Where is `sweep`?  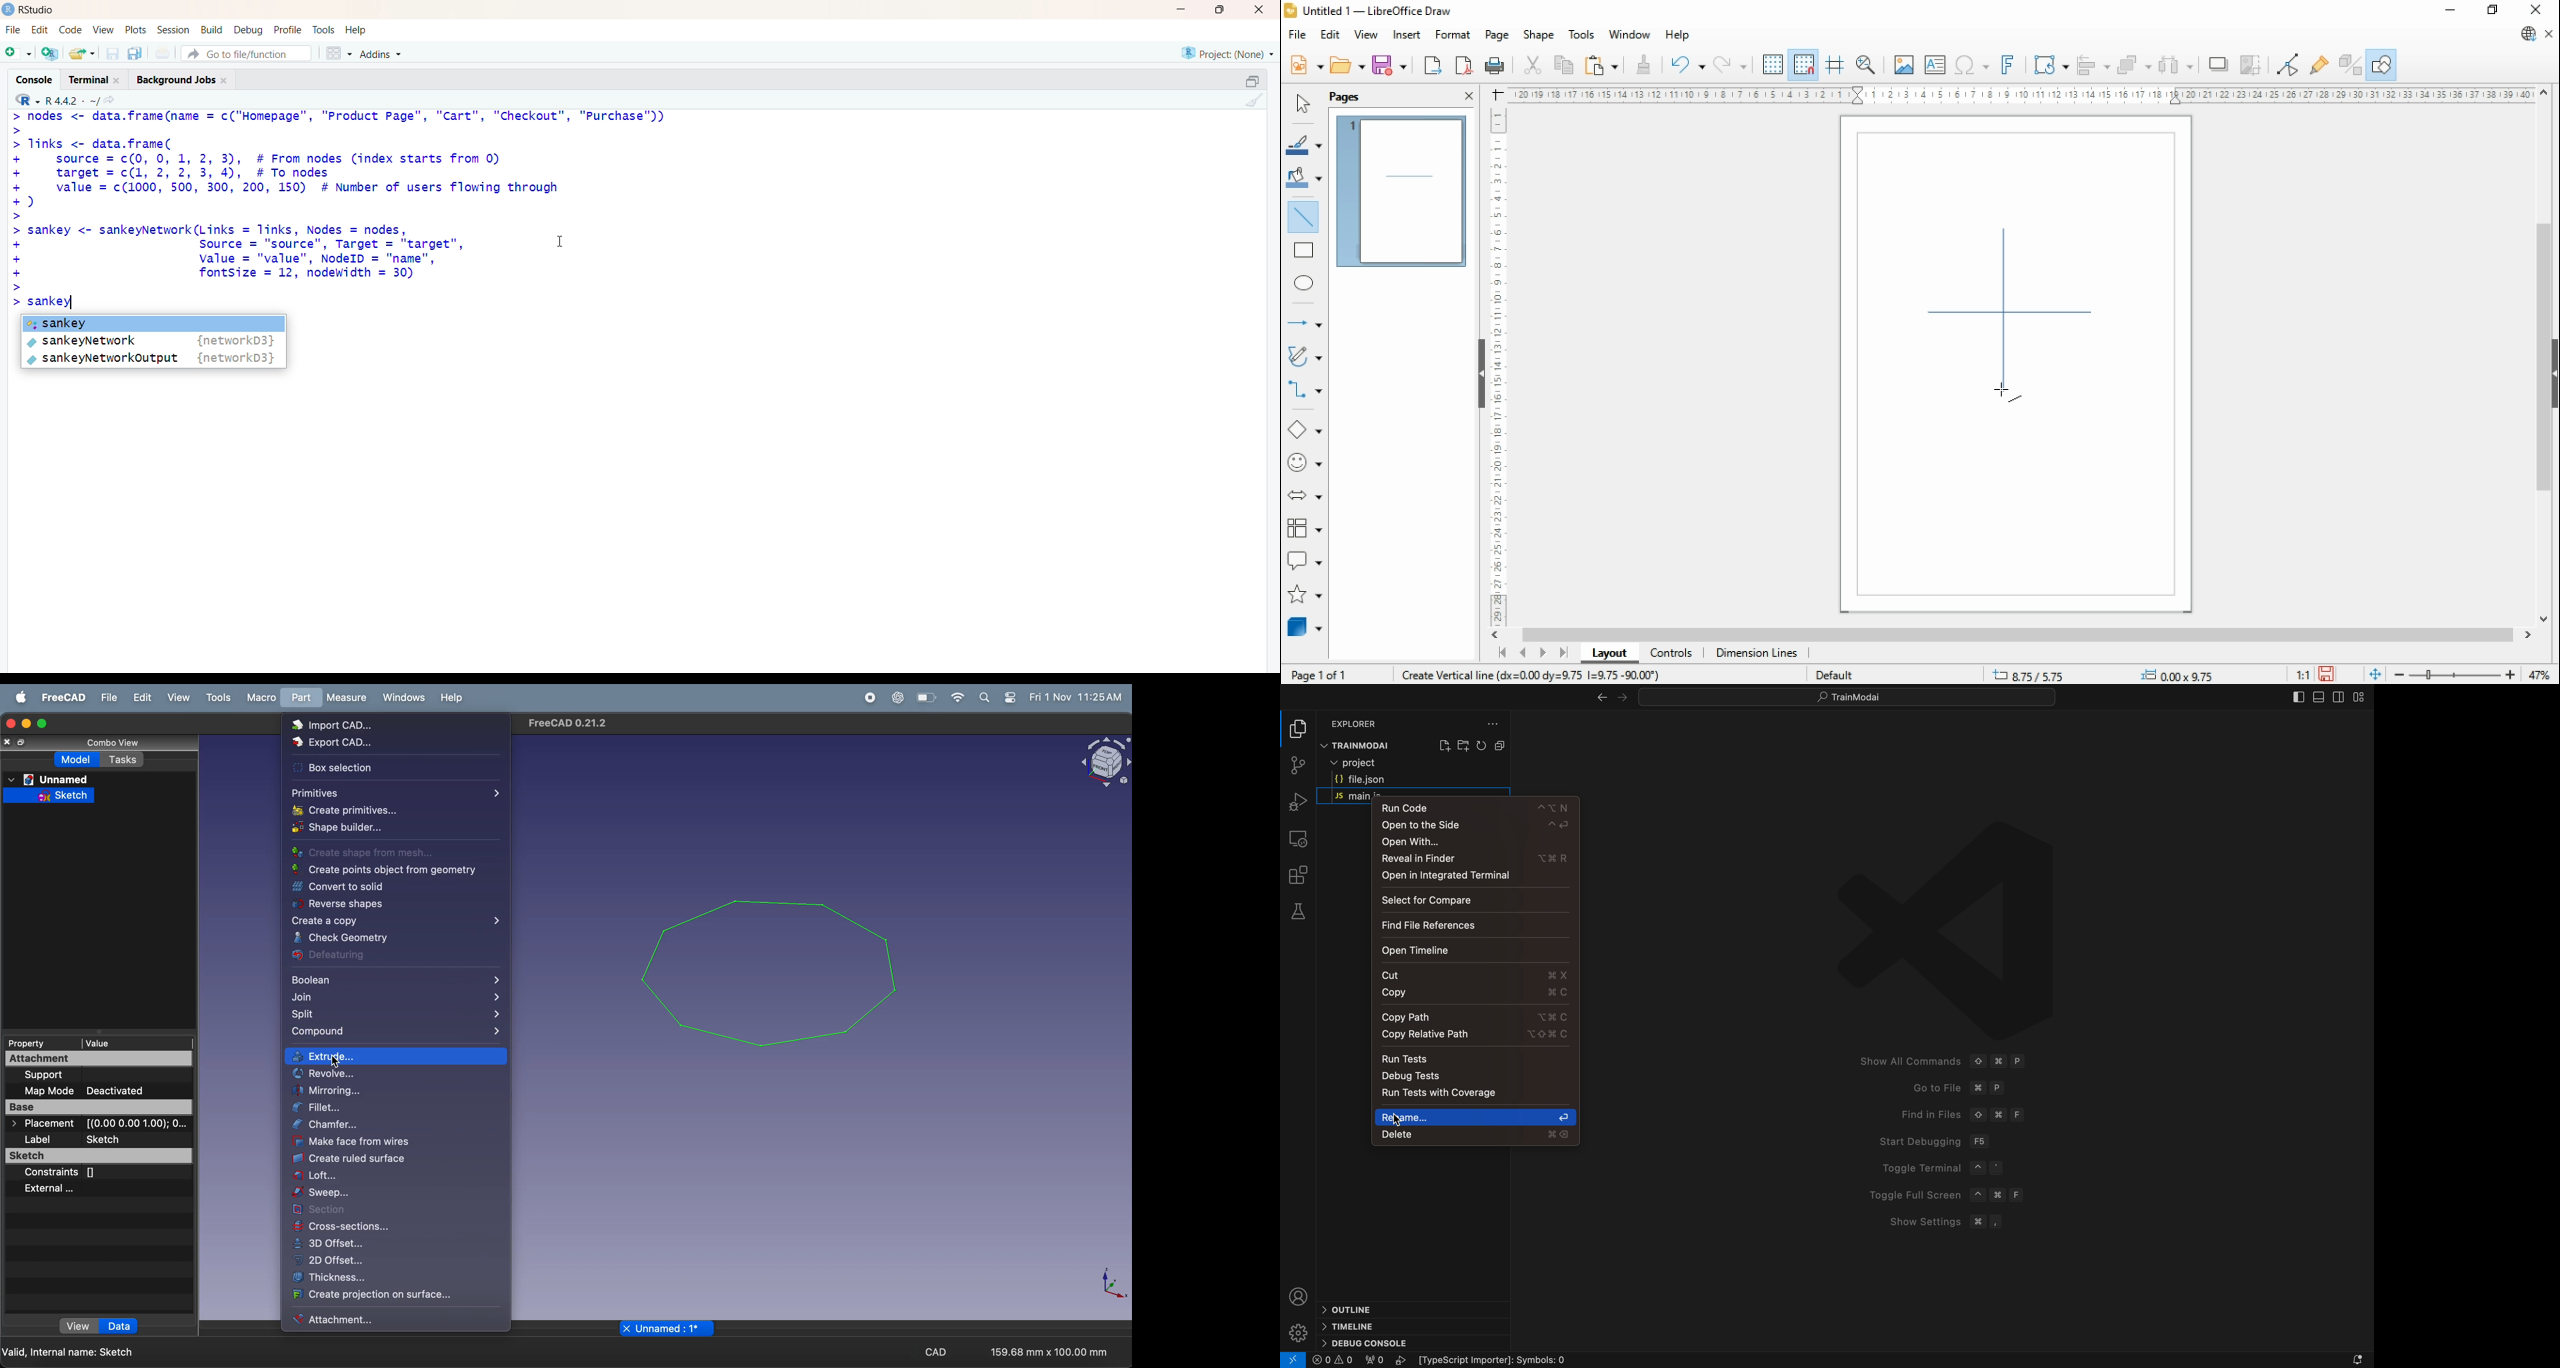
sweep is located at coordinates (395, 1195).